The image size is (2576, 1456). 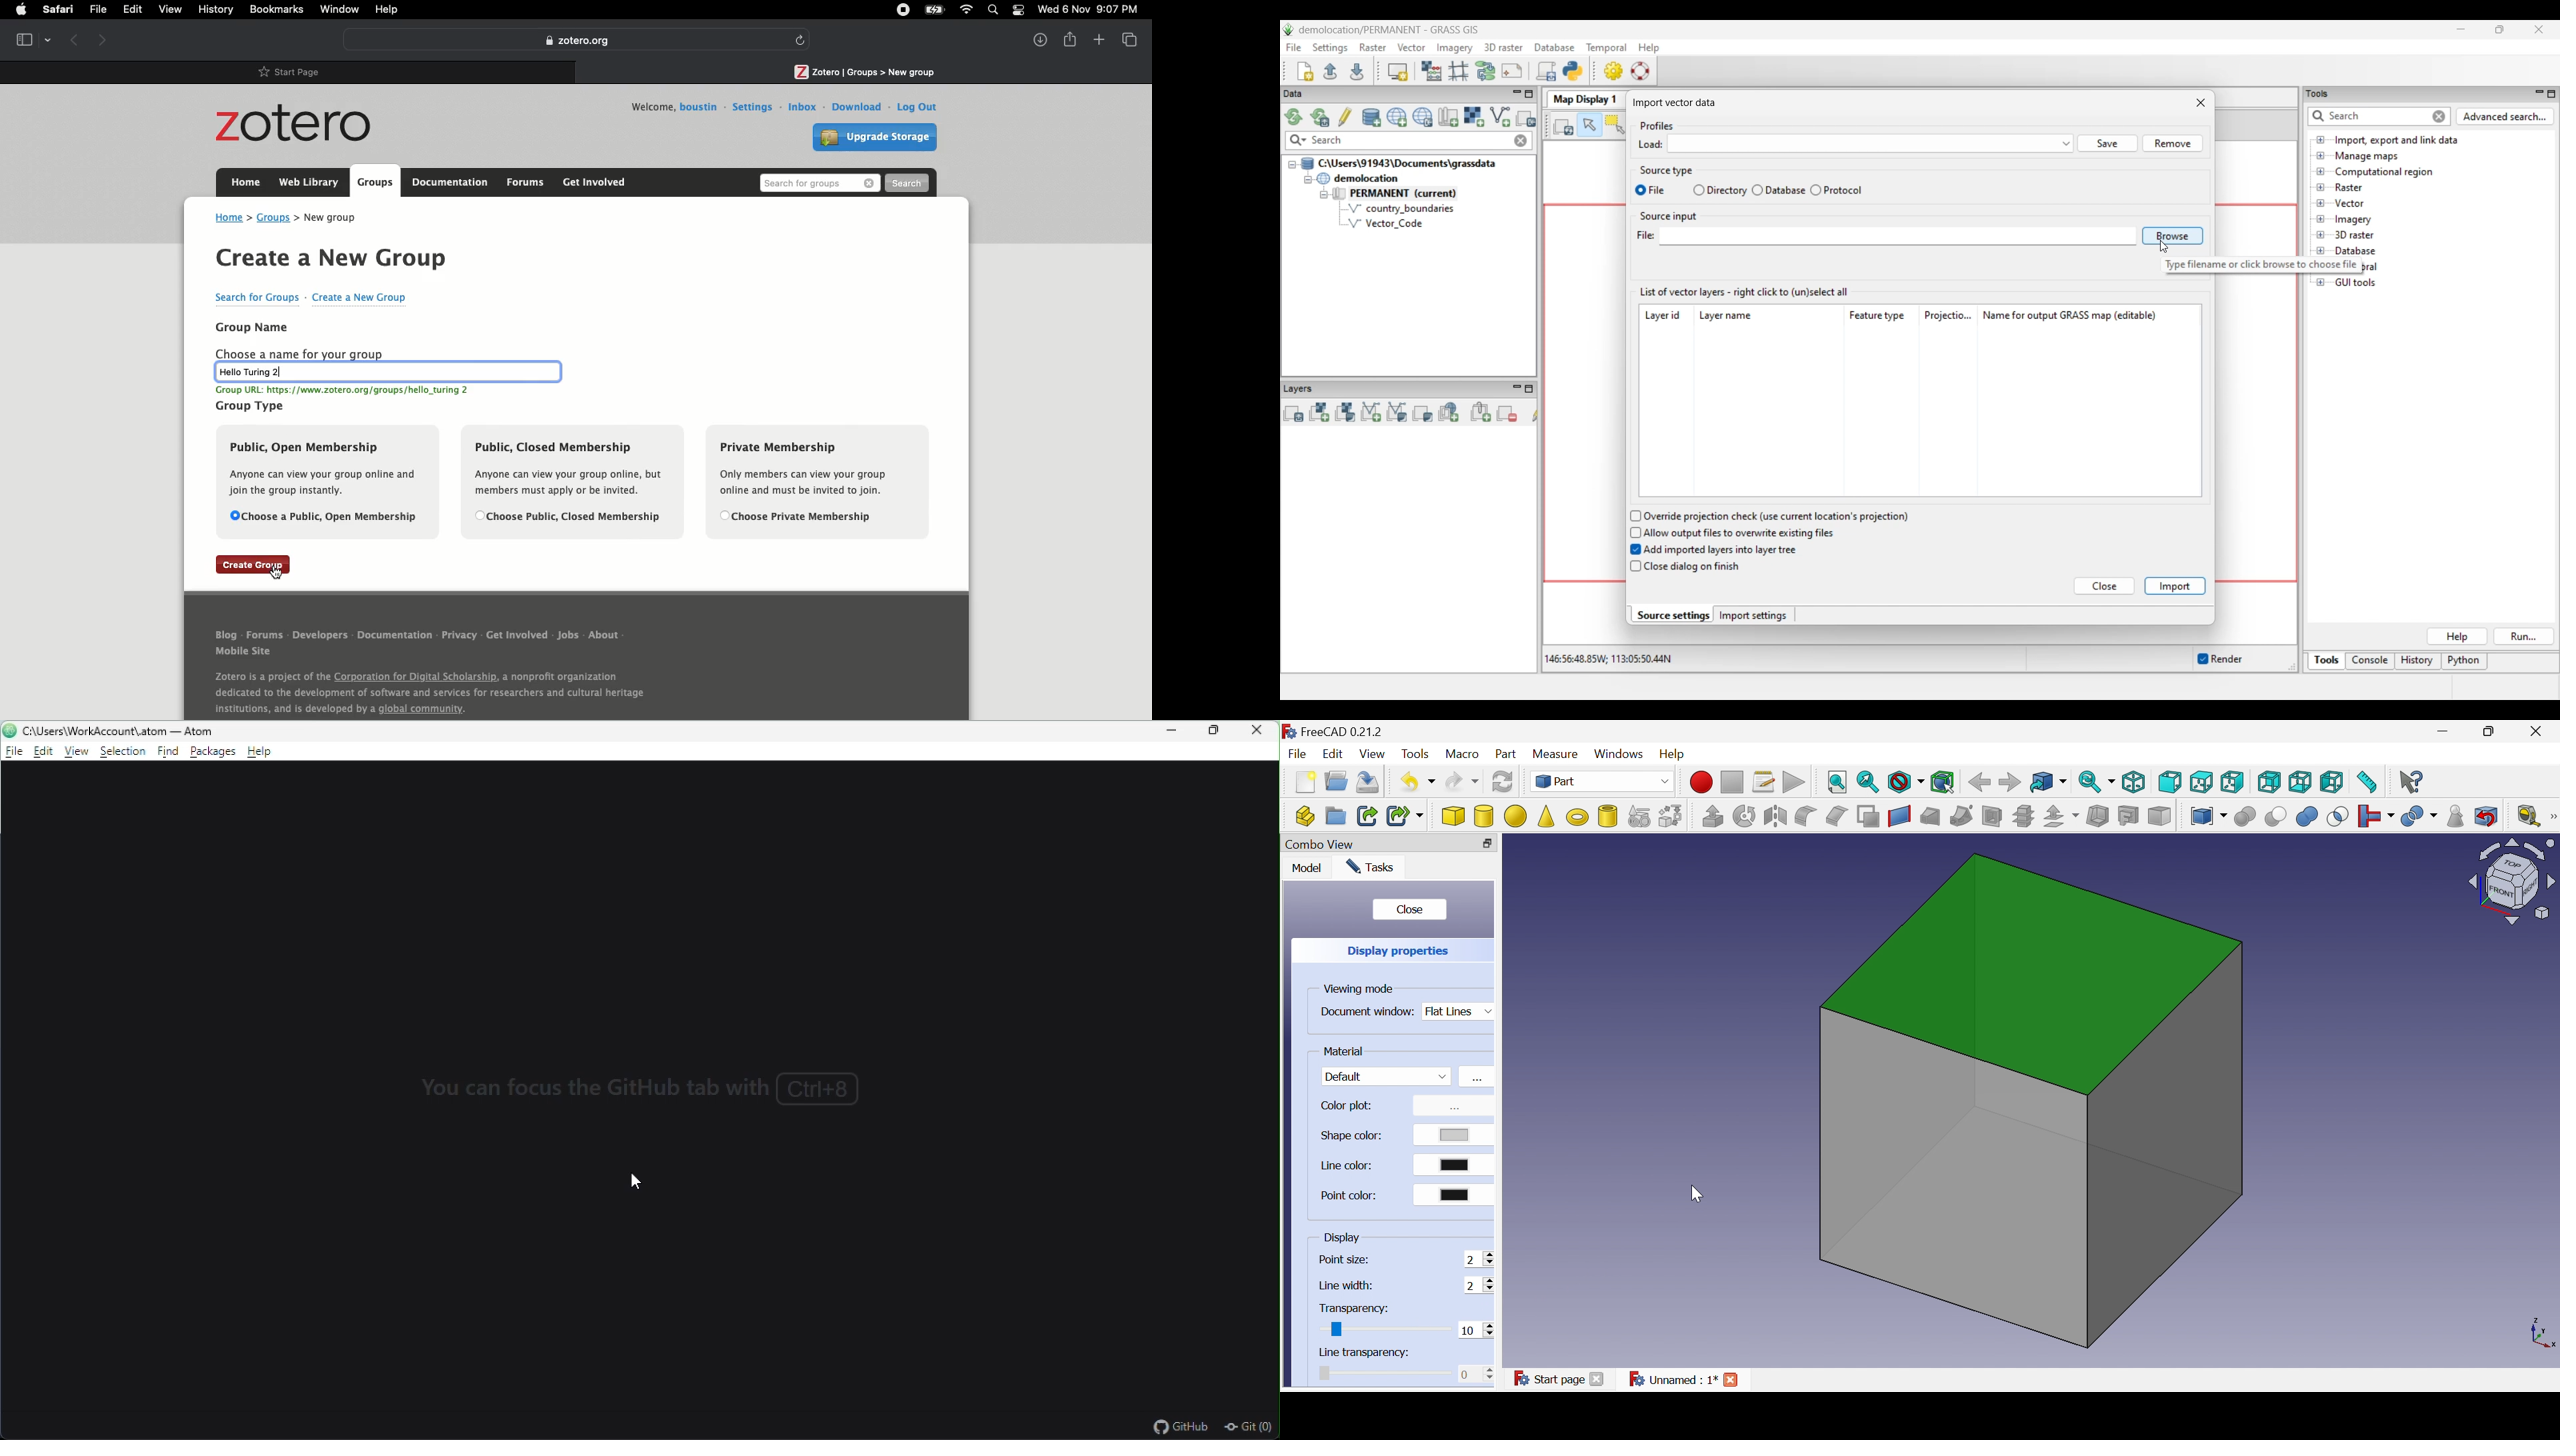 What do you see at coordinates (425, 692) in the screenshot?
I see `About Zotero` at bounding box center [425, 692].